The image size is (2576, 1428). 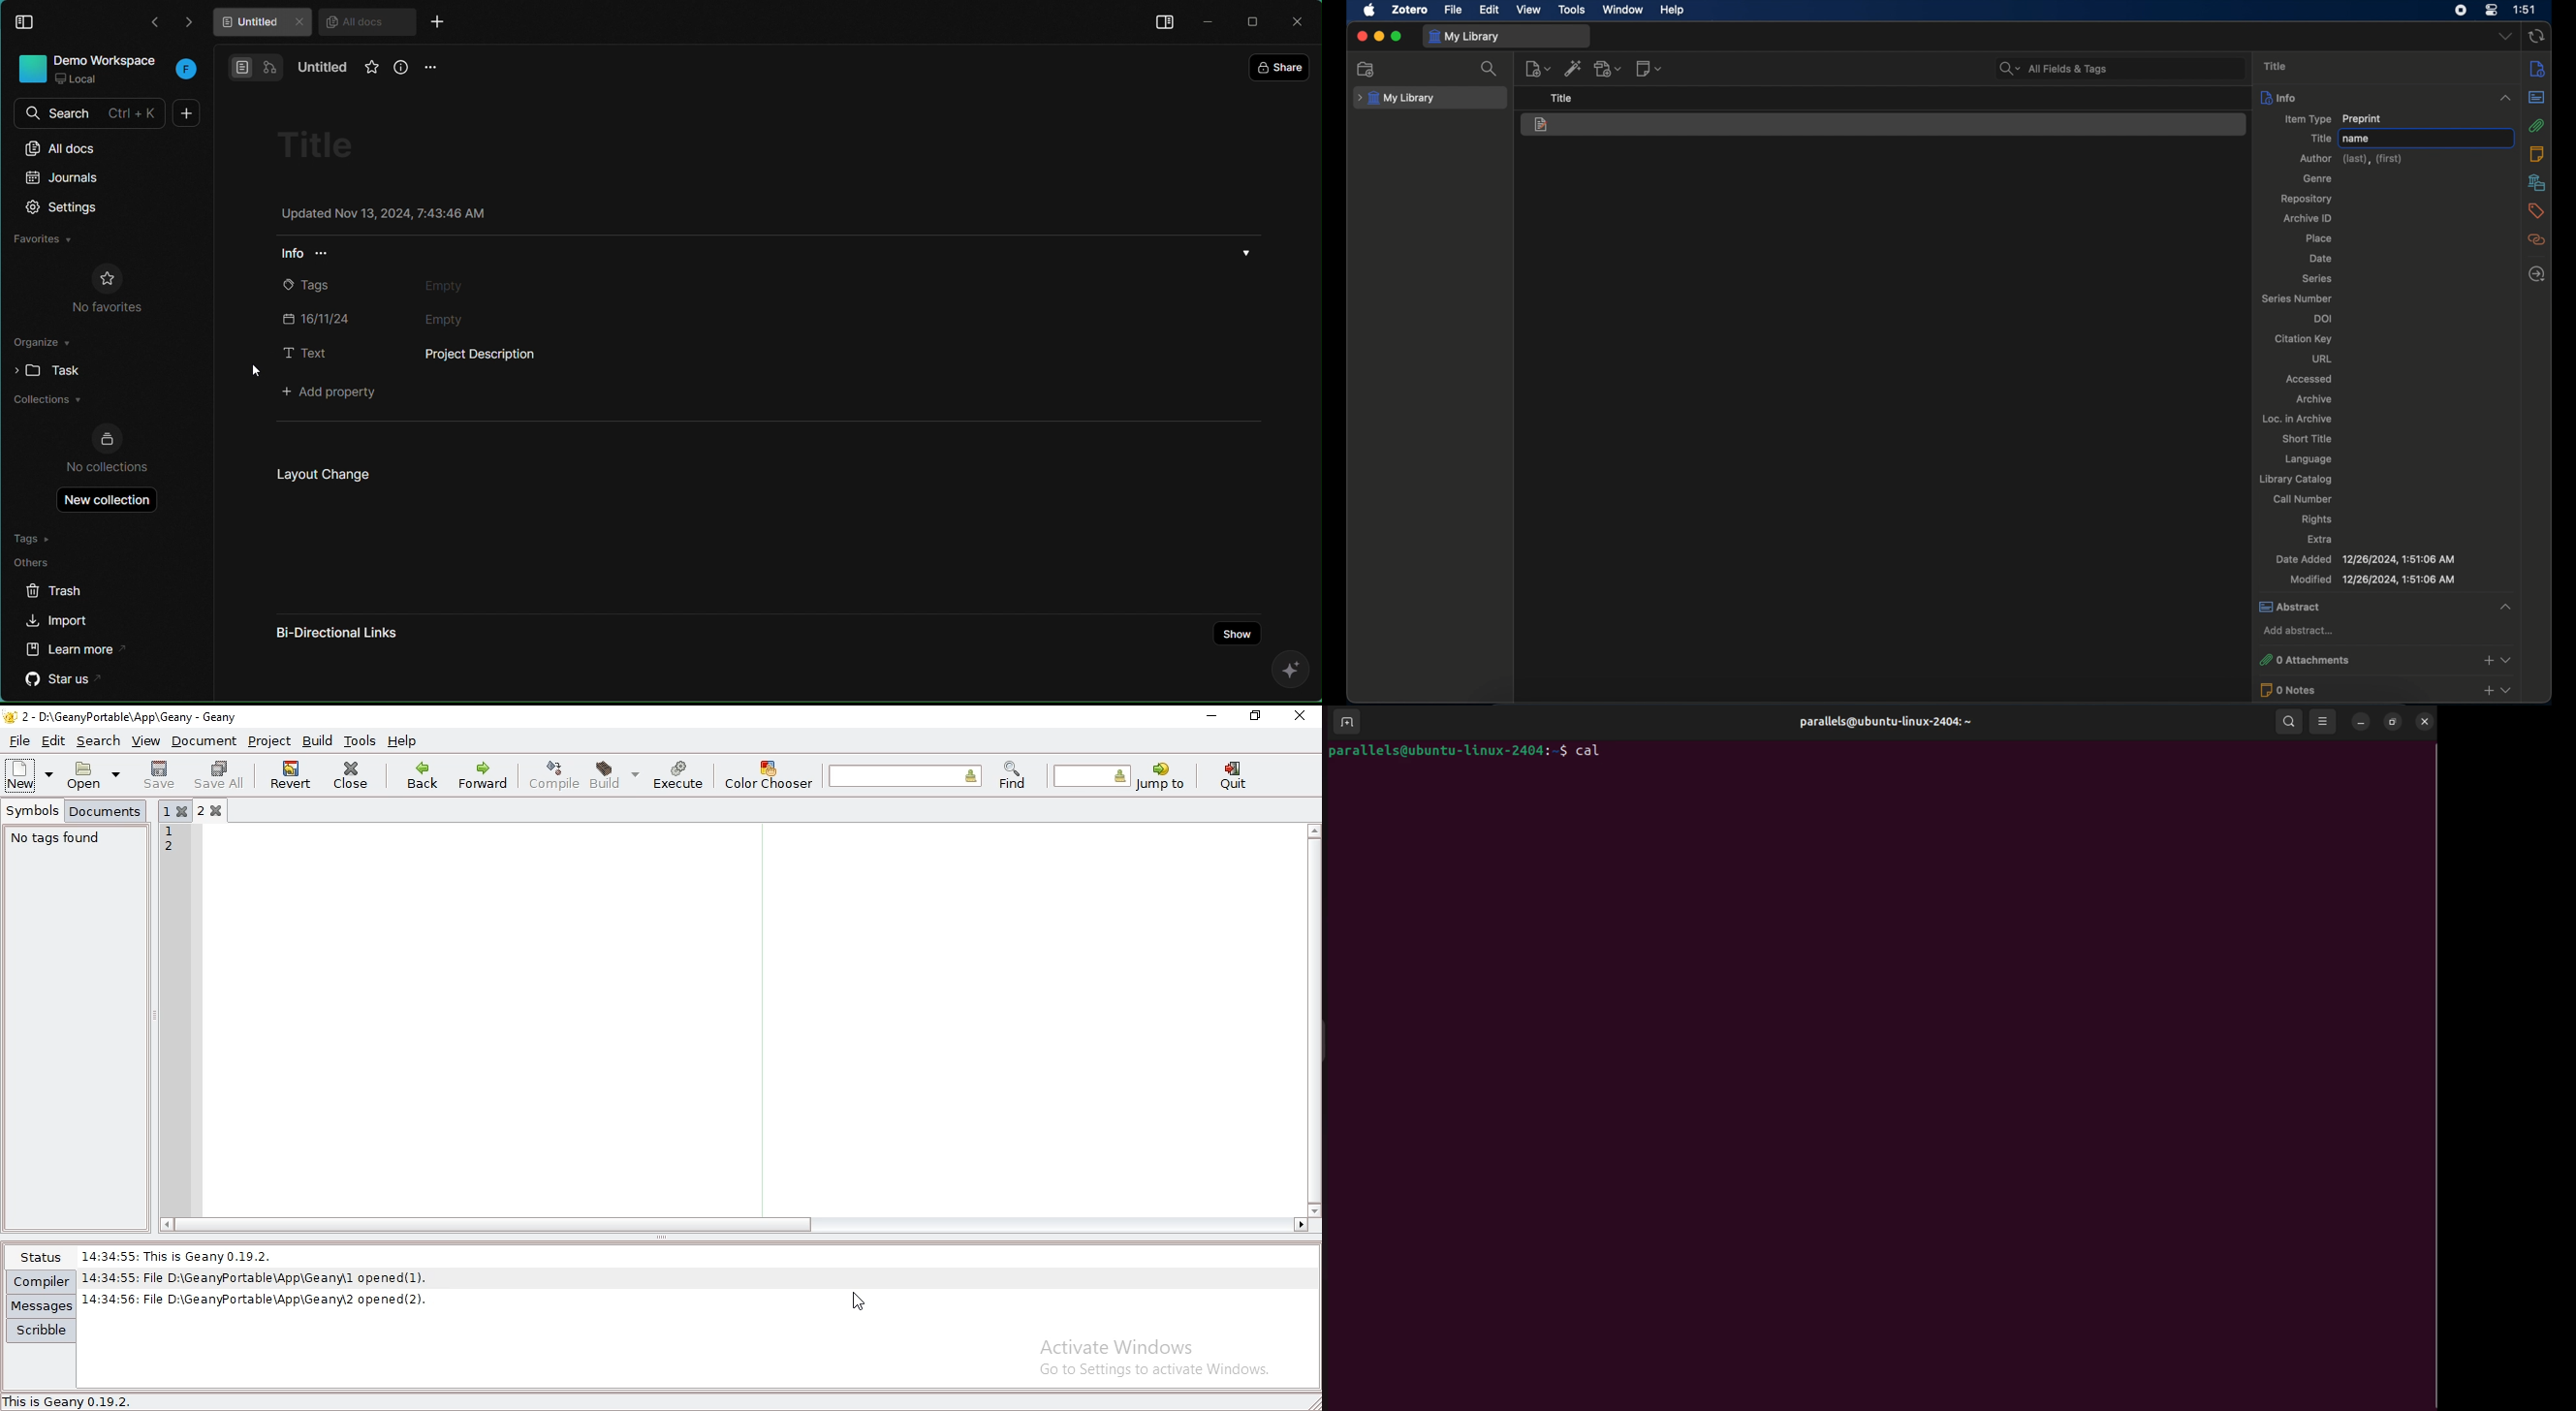 What do you see at coordinates (63, 178) in the screenshot?
I see `journals` at bounding box center [63, 178].